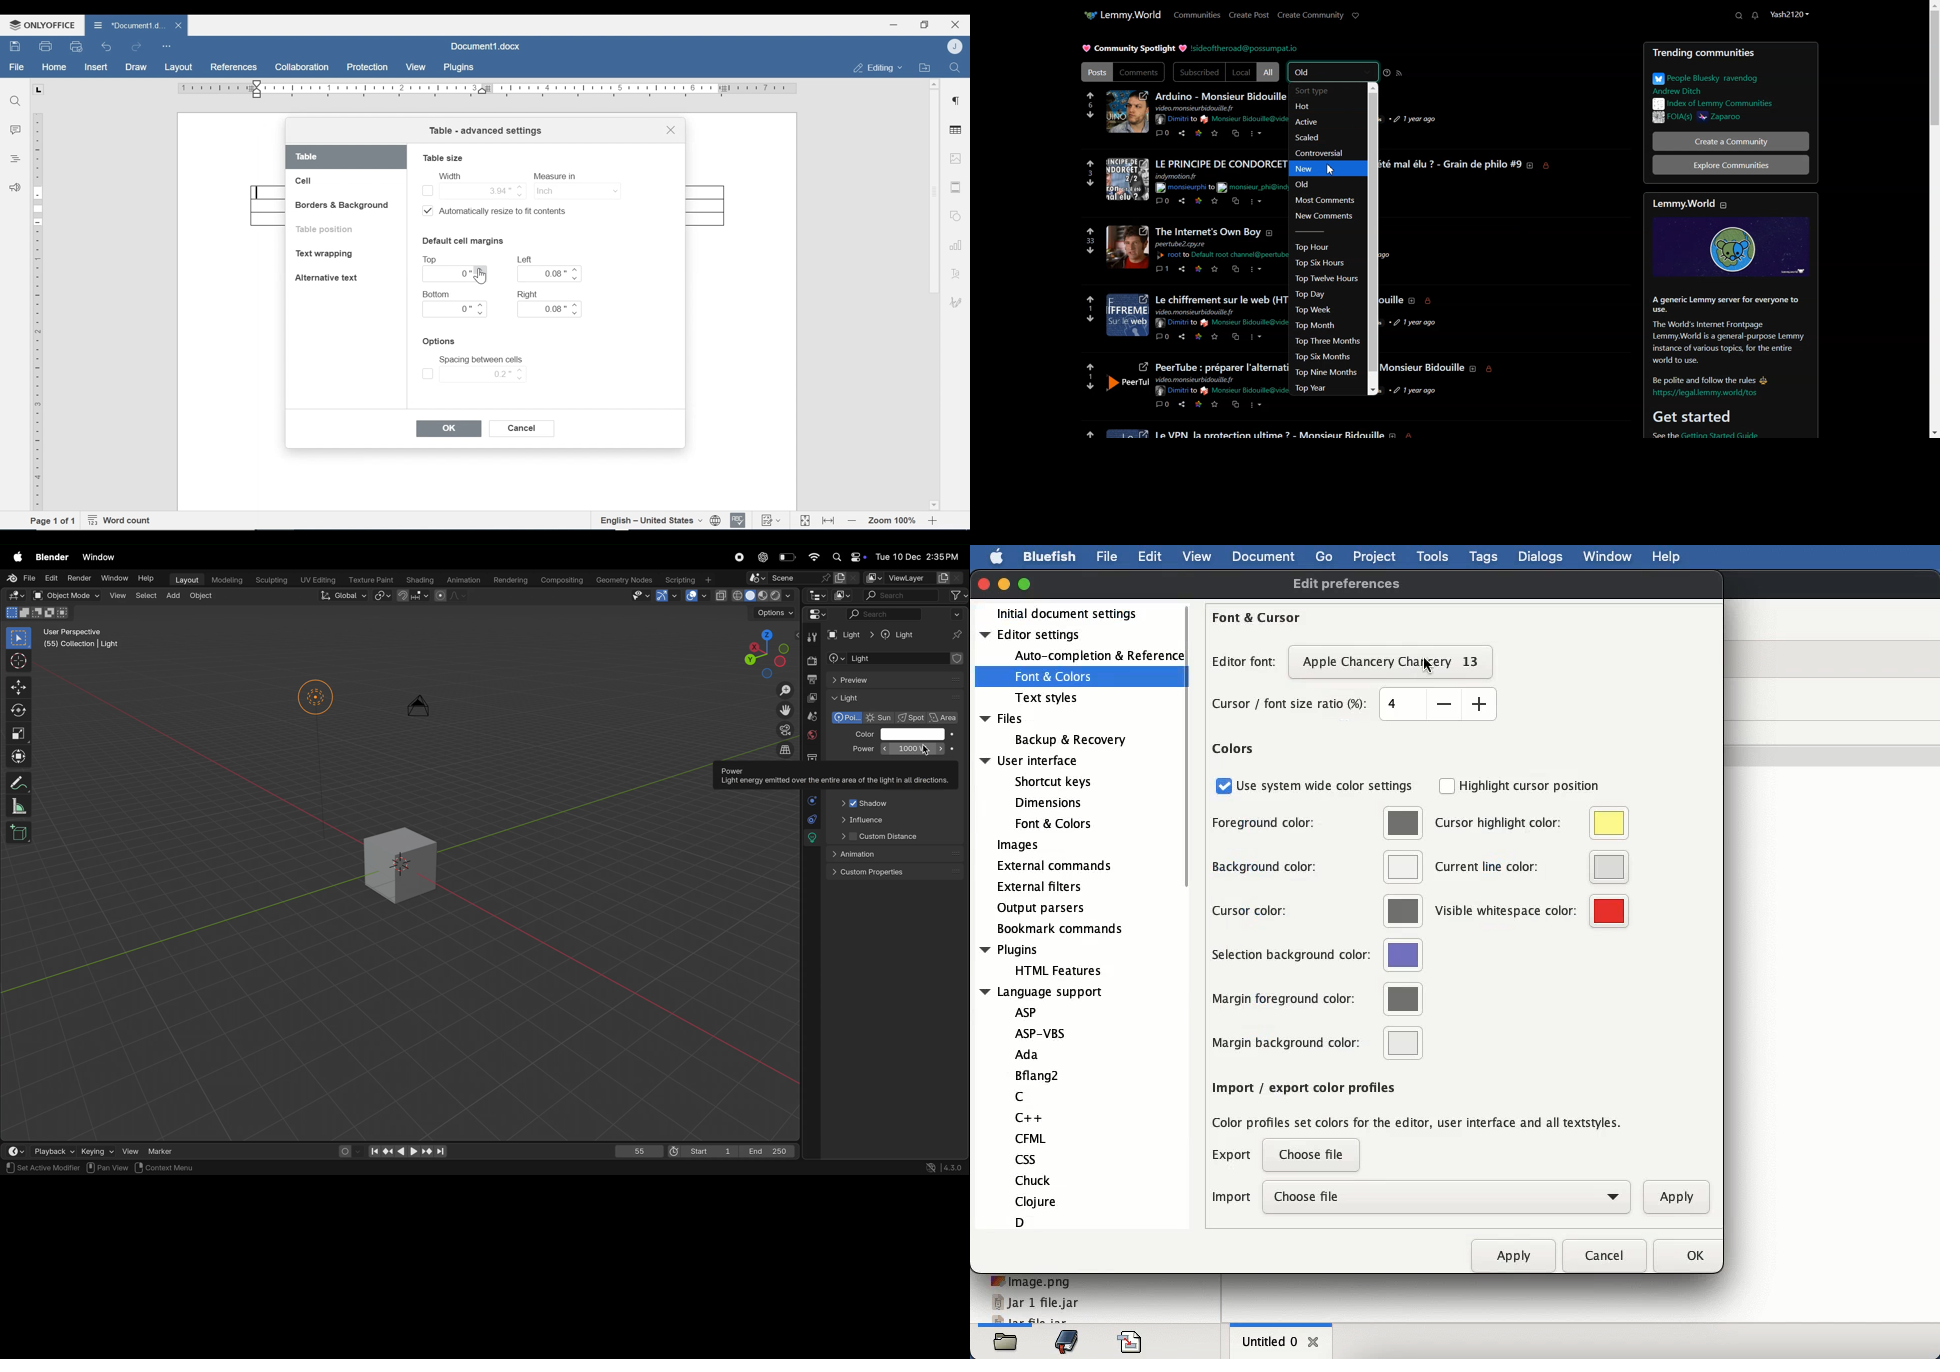 Image resolution: width=1960 pixels, height=1372 pixels. What do you see at coordinates (523, 429) in the screenshot?
I see `Cancel` at bounding box center [523, 429].